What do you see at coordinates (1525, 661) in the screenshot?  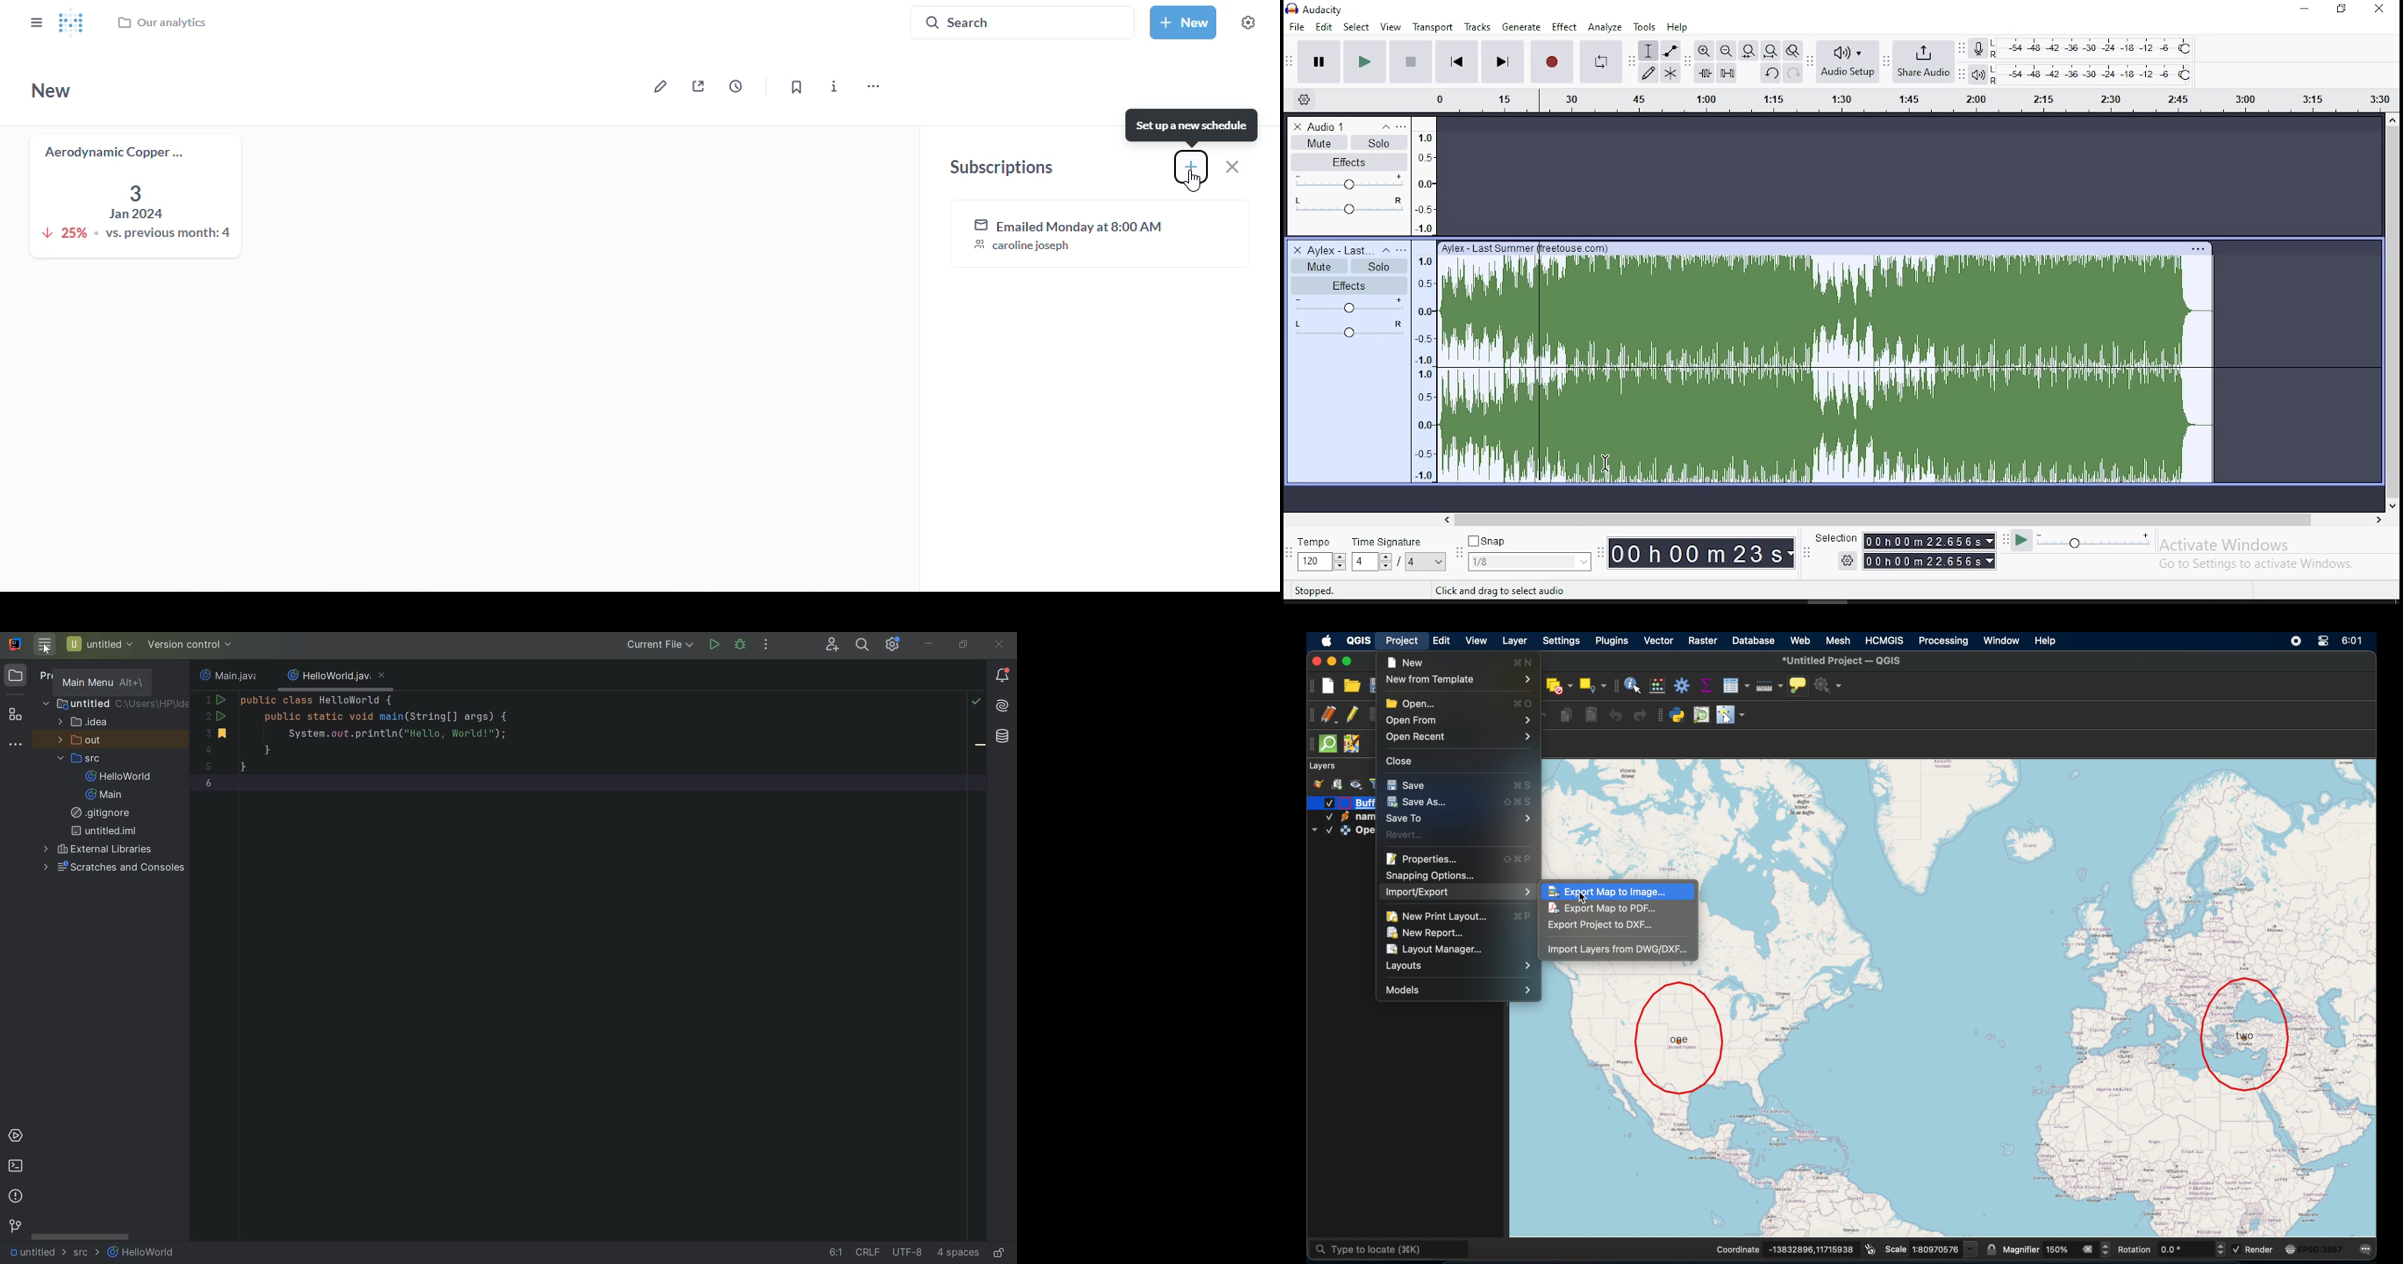 I see `command N` at bounding box center [1525, 661].